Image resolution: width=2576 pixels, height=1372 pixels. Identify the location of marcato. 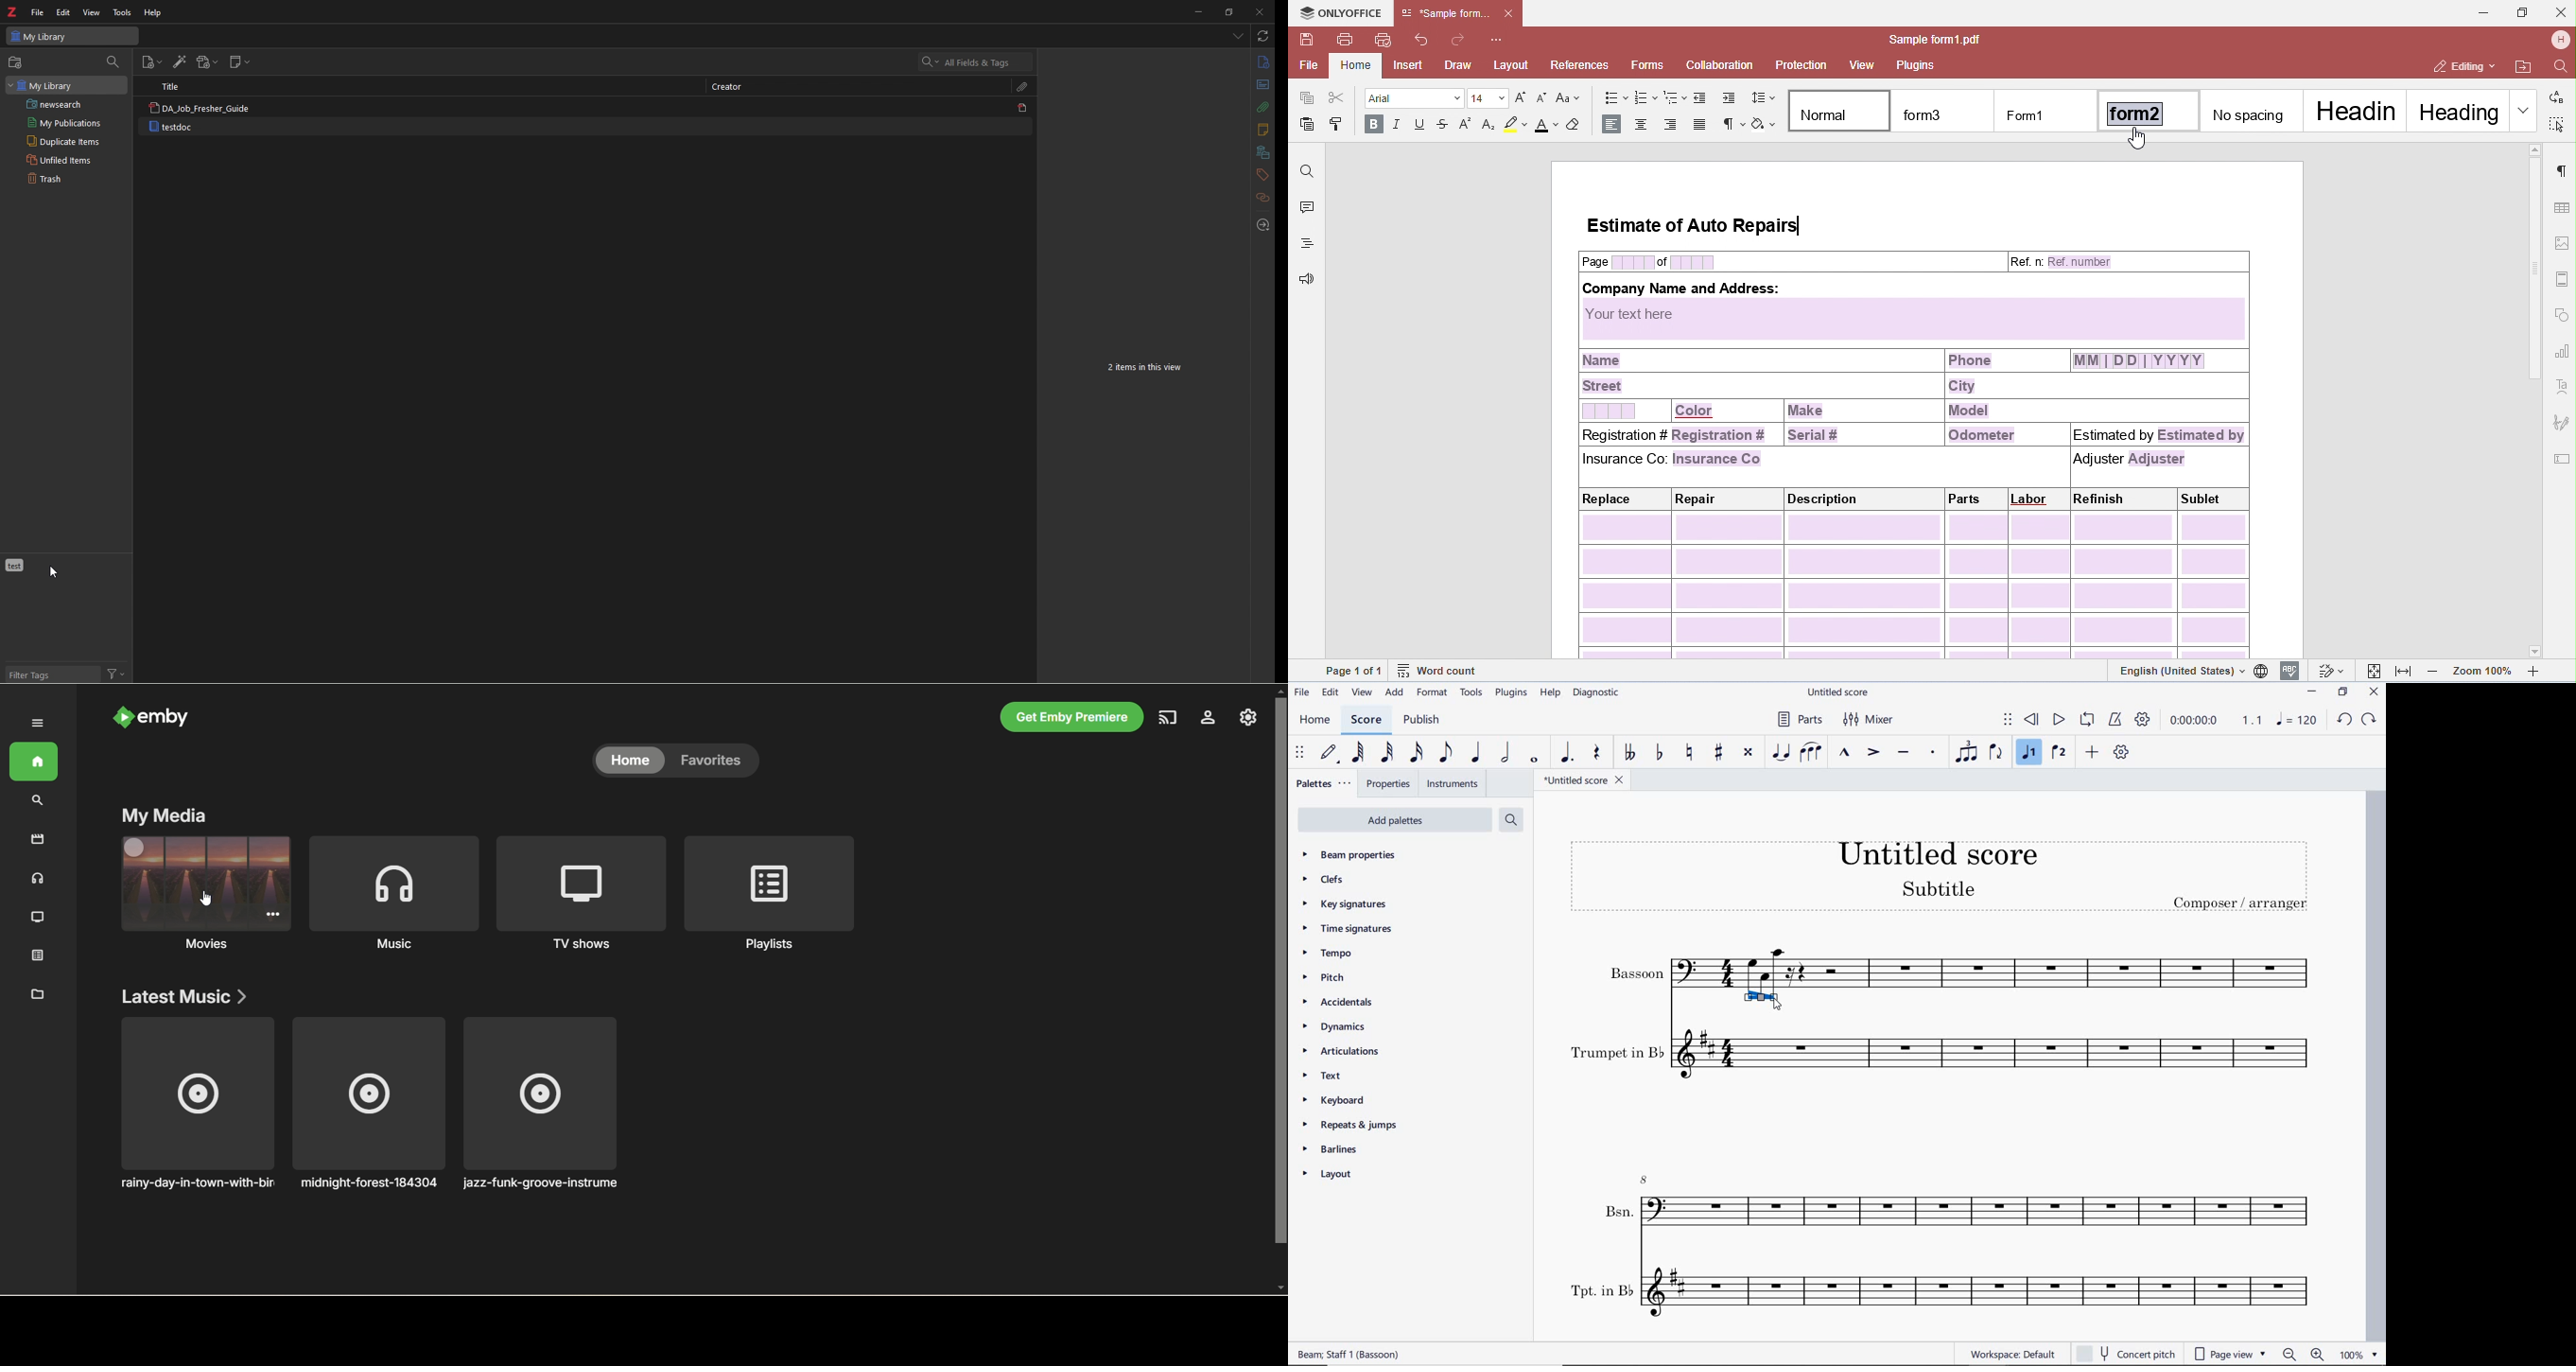
(1847, 753).